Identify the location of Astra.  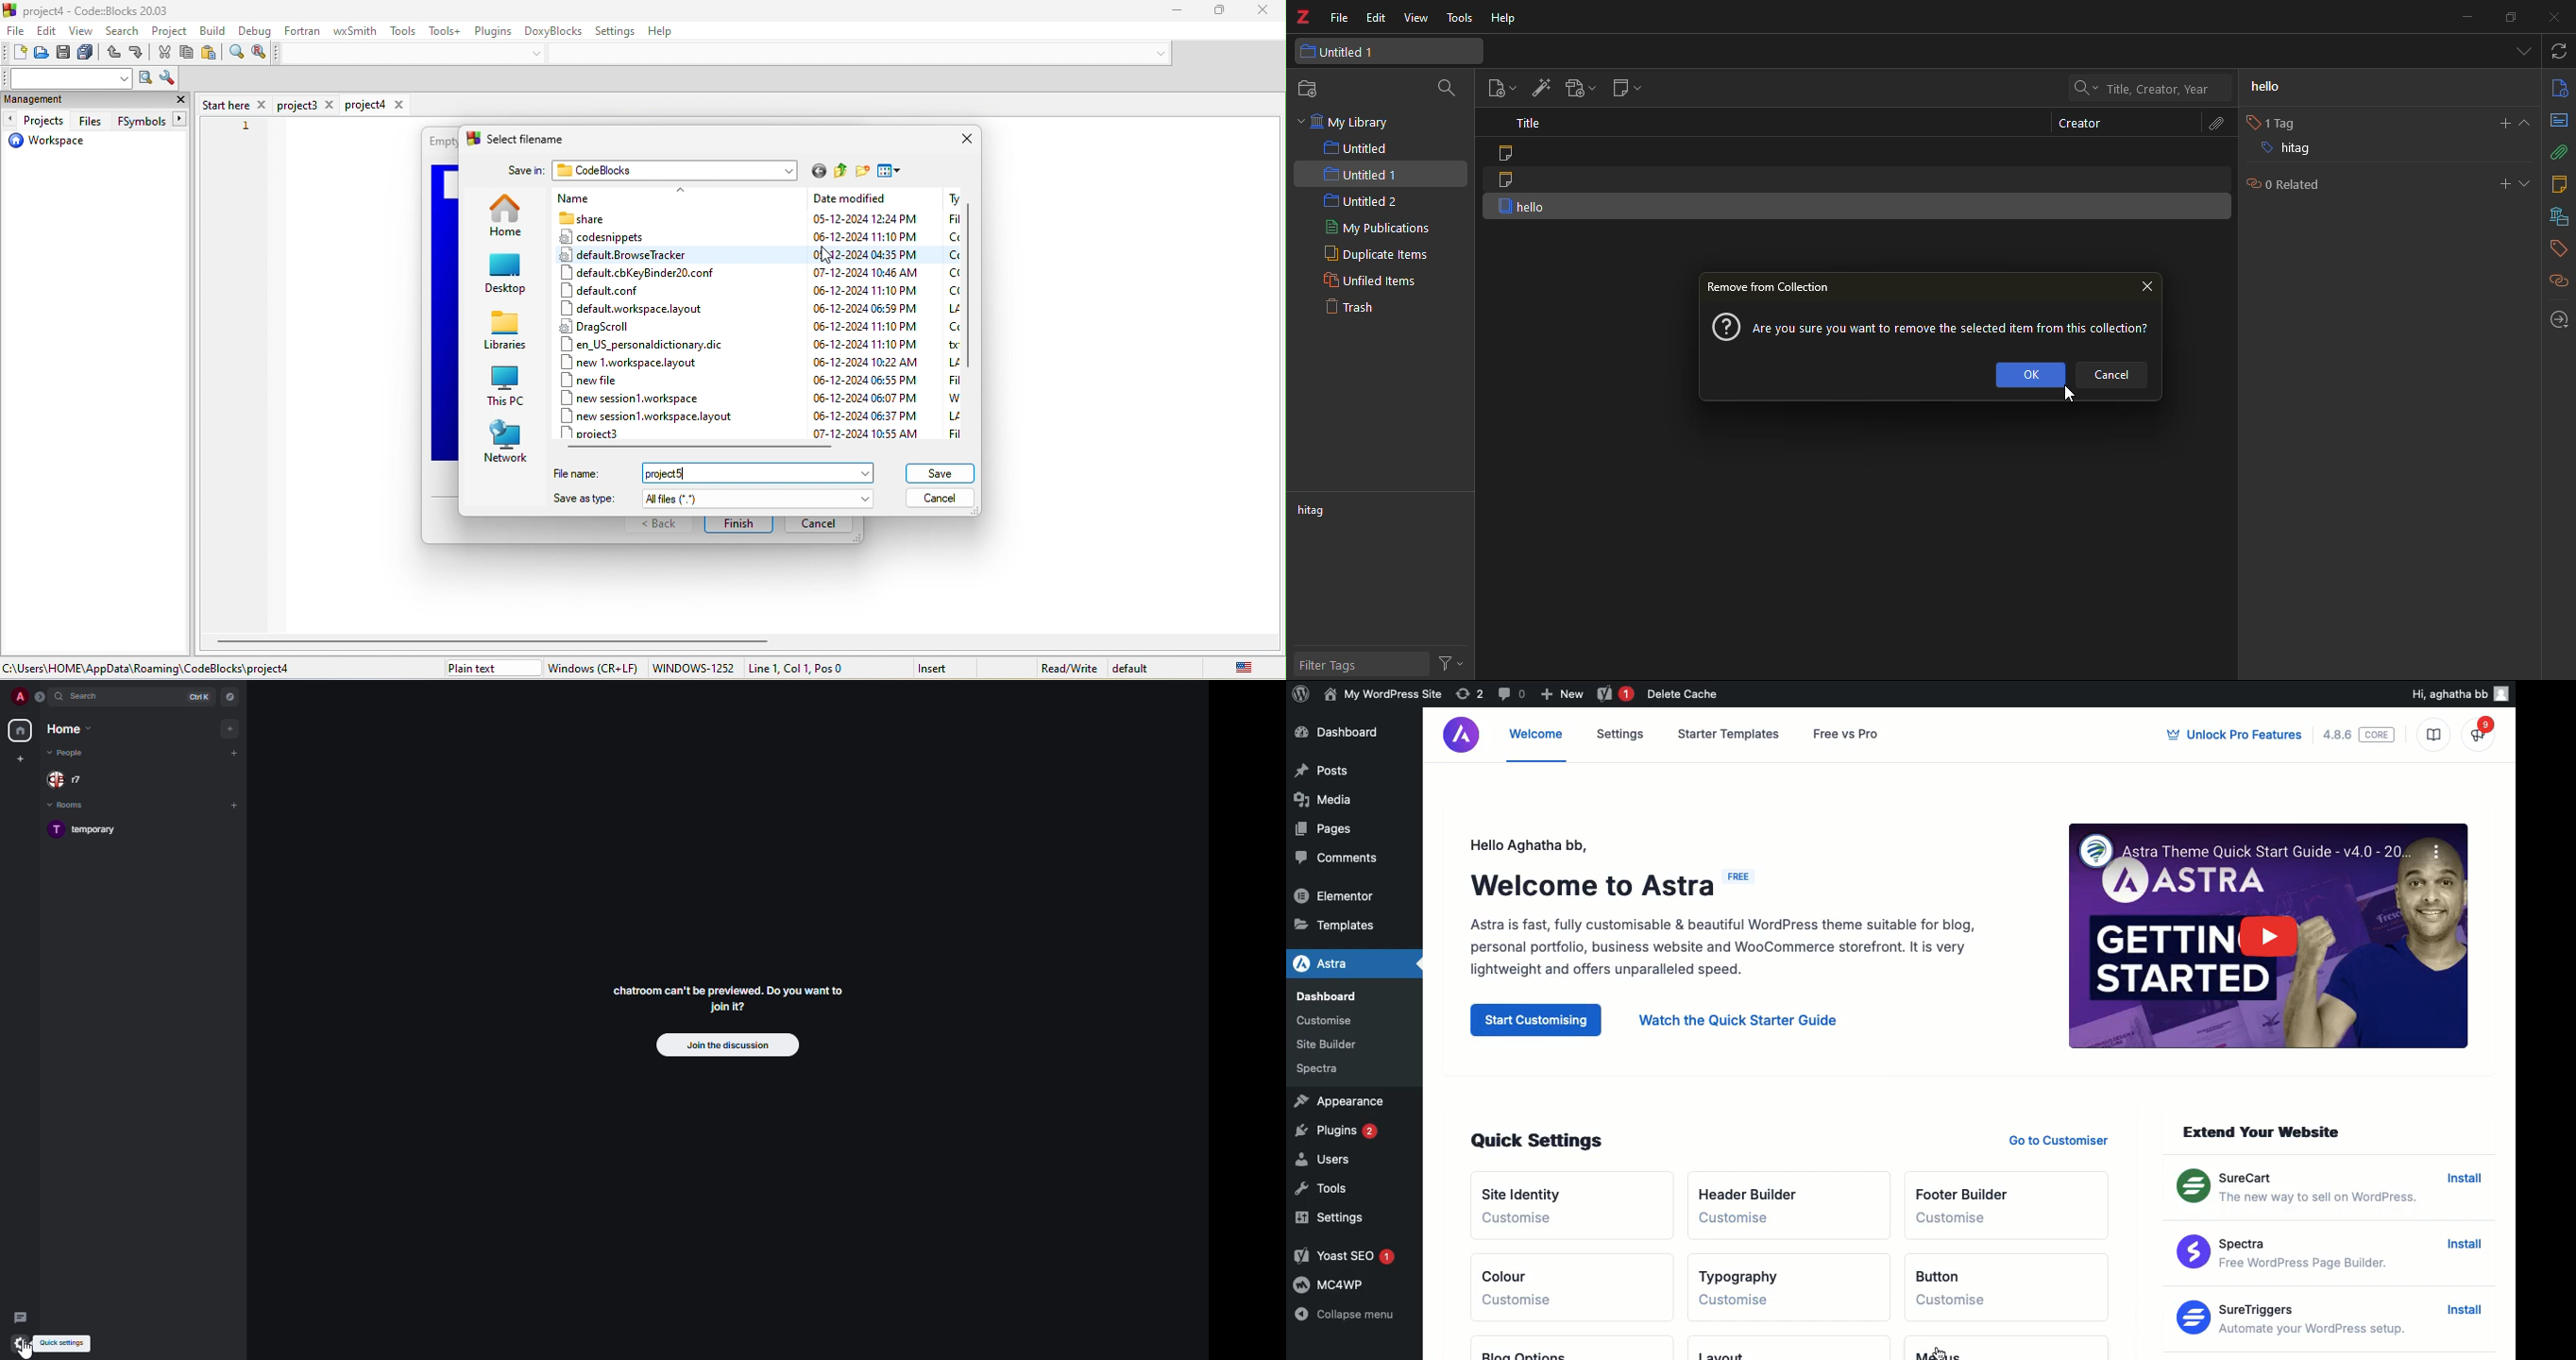
(1462, 736).